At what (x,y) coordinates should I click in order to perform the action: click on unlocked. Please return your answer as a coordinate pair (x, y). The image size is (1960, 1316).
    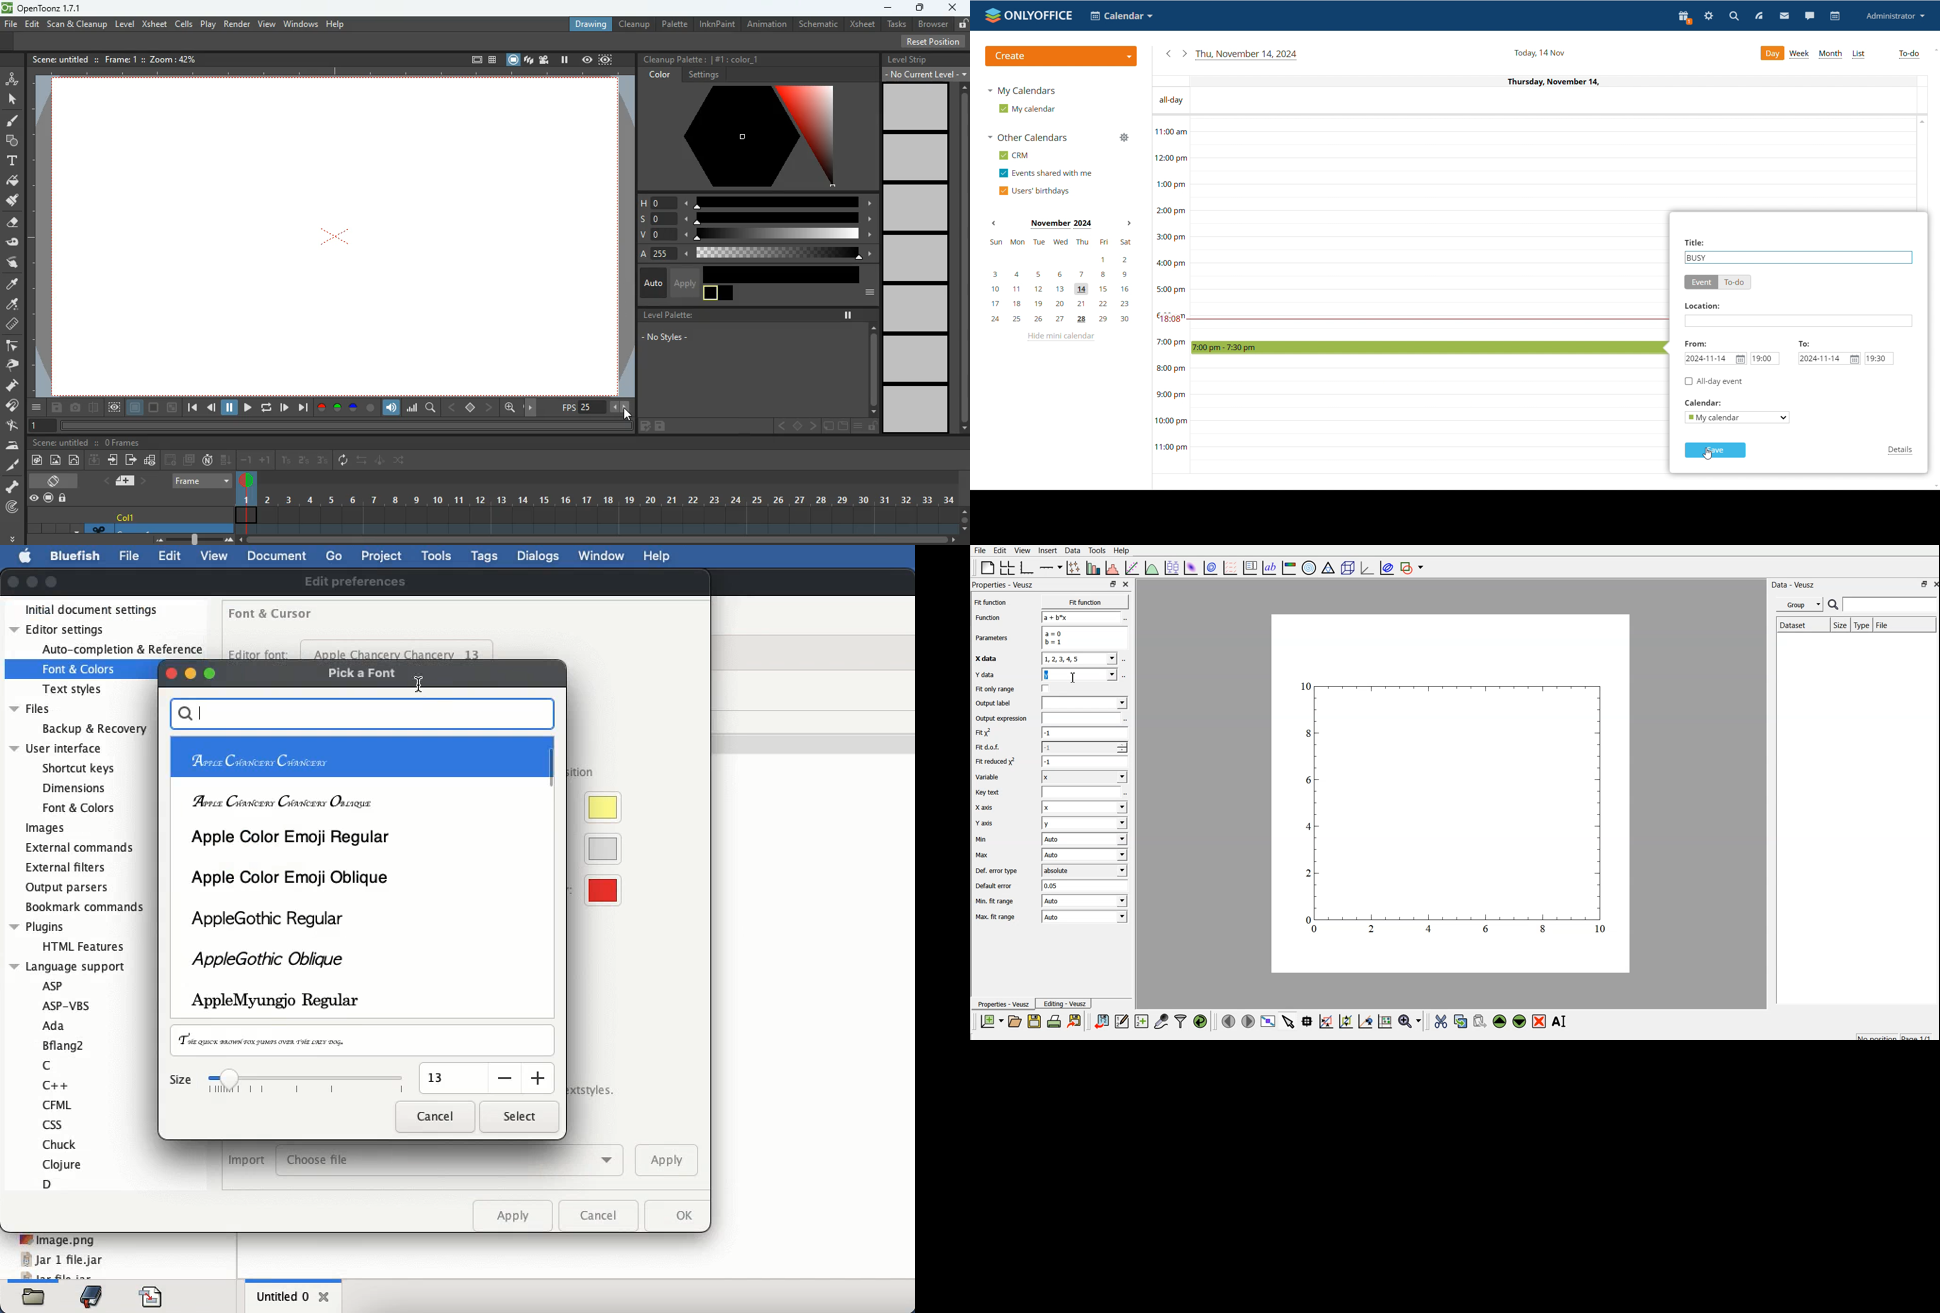
    Looking at the image, I should click on (962, 24).